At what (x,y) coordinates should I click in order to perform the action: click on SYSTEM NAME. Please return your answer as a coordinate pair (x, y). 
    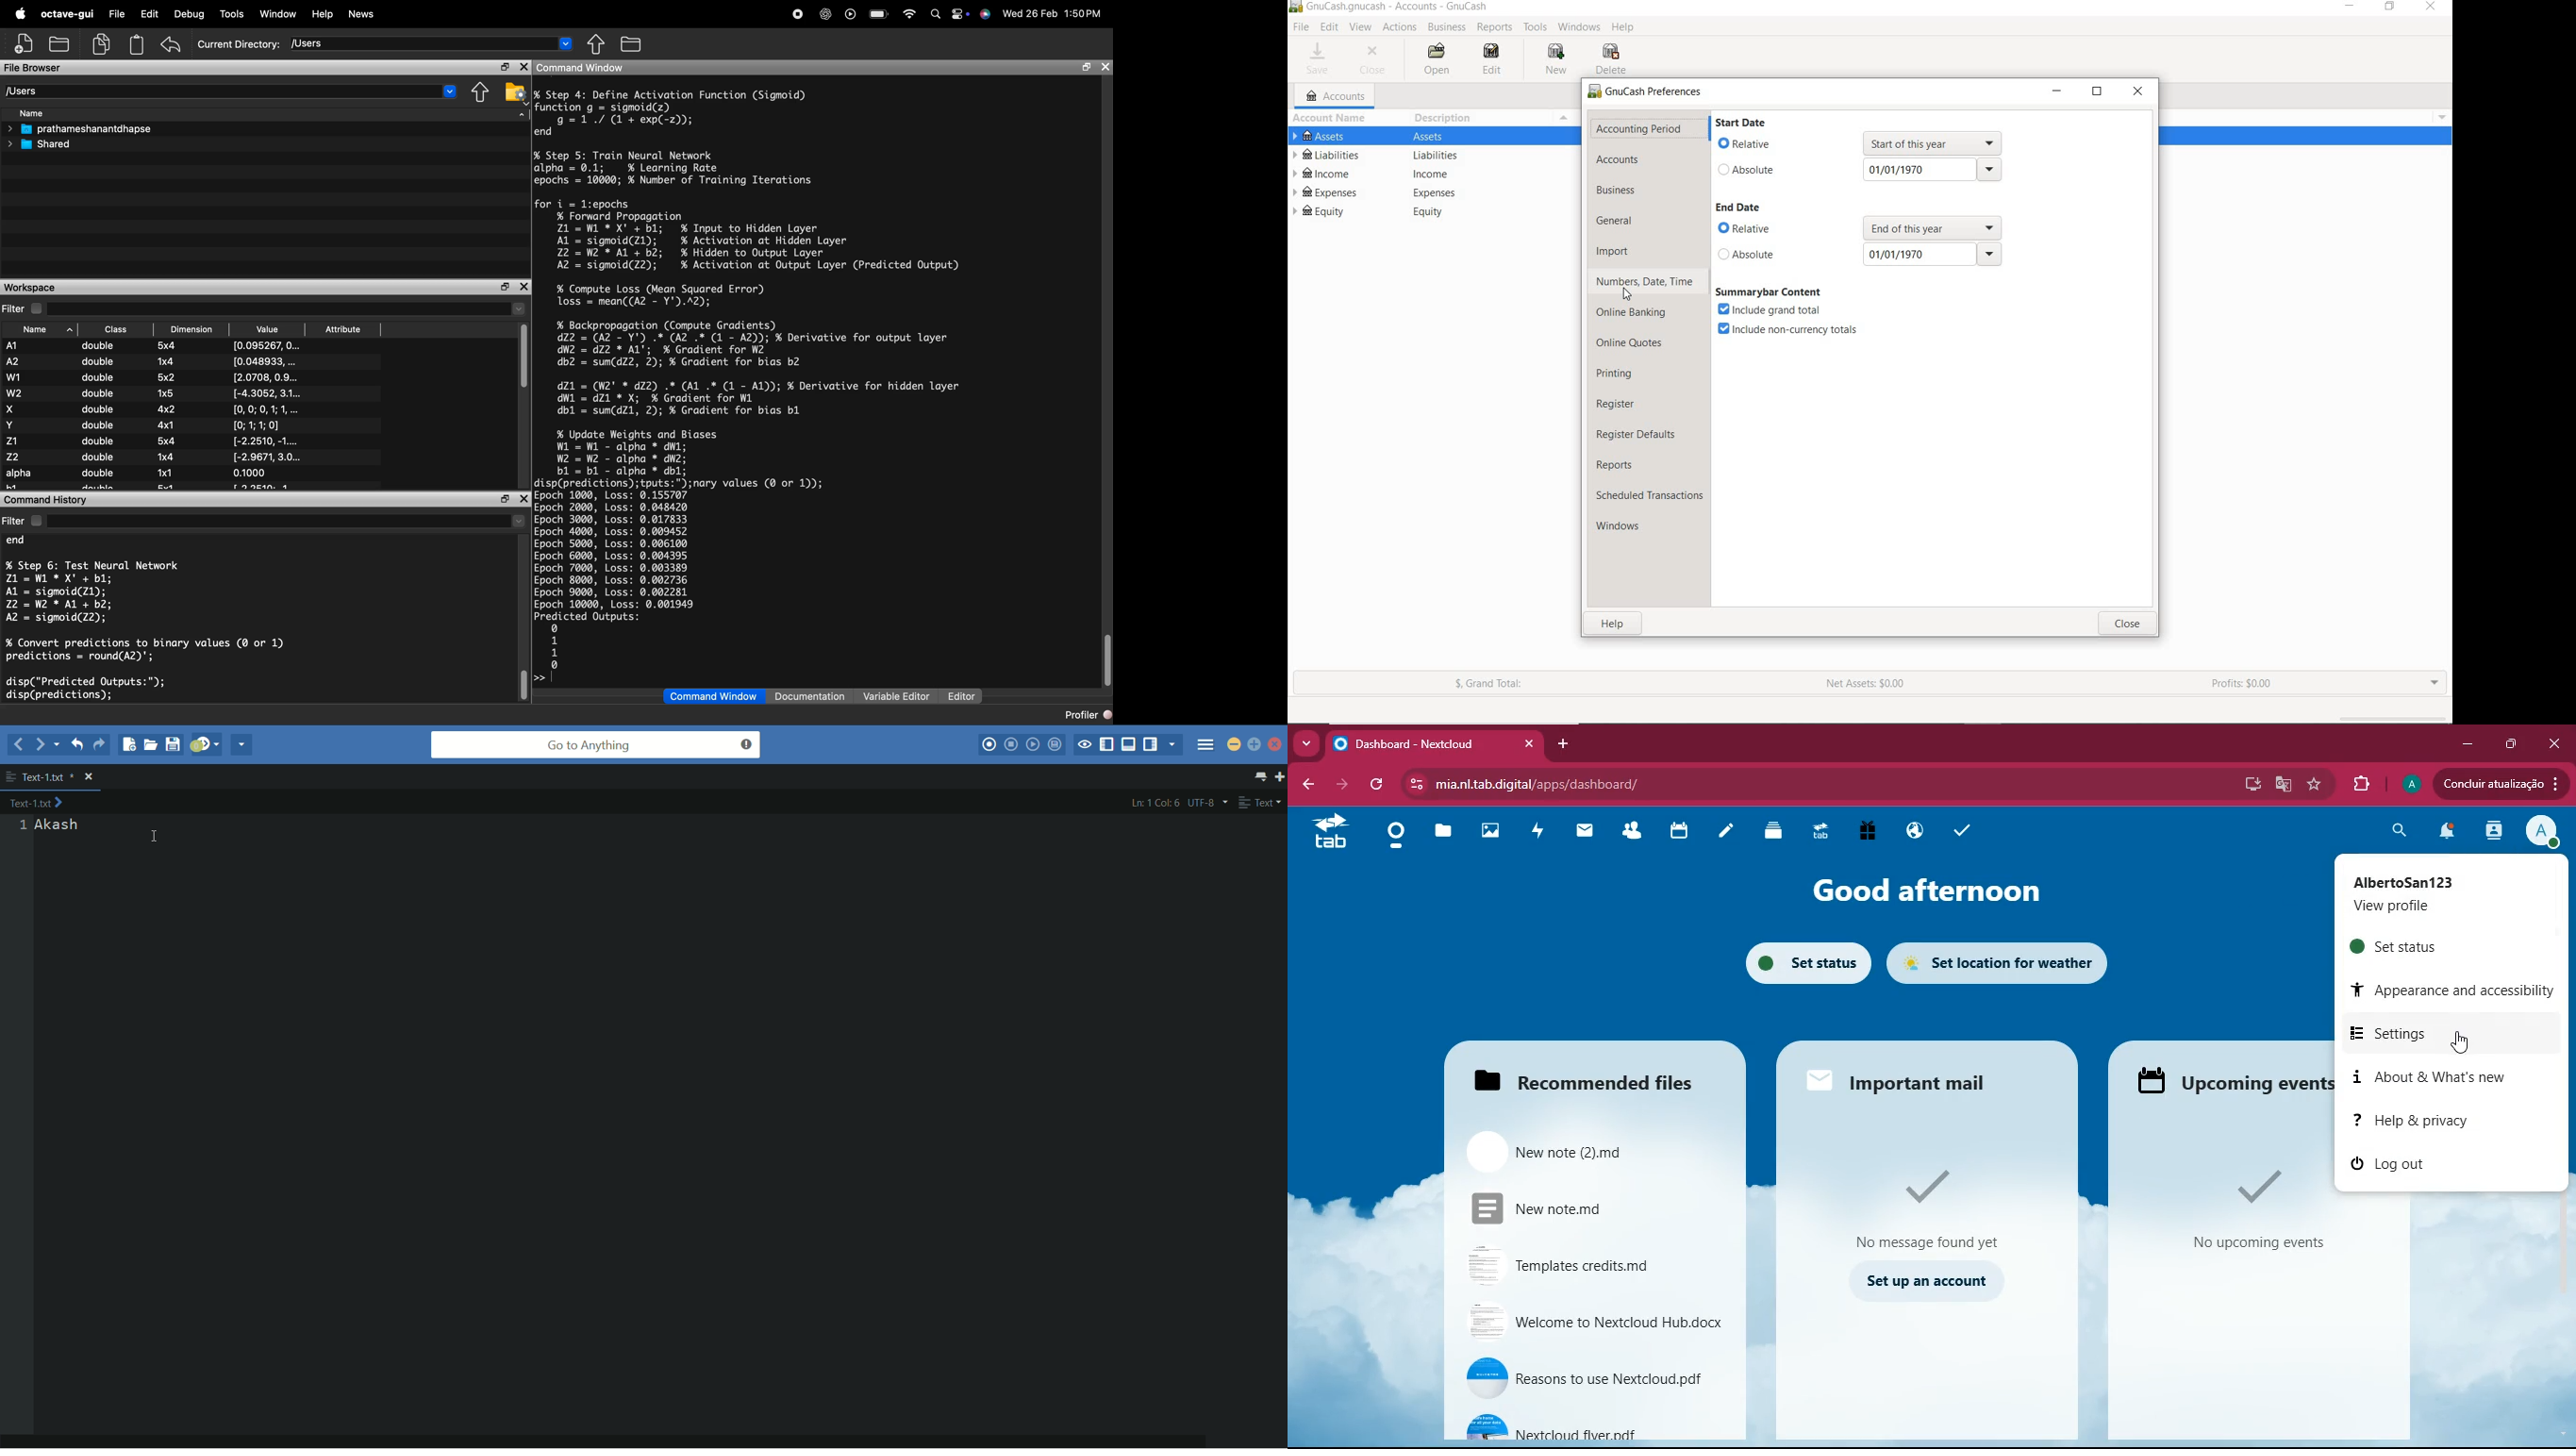
    Looking at the image, I should click on (1392, 7).